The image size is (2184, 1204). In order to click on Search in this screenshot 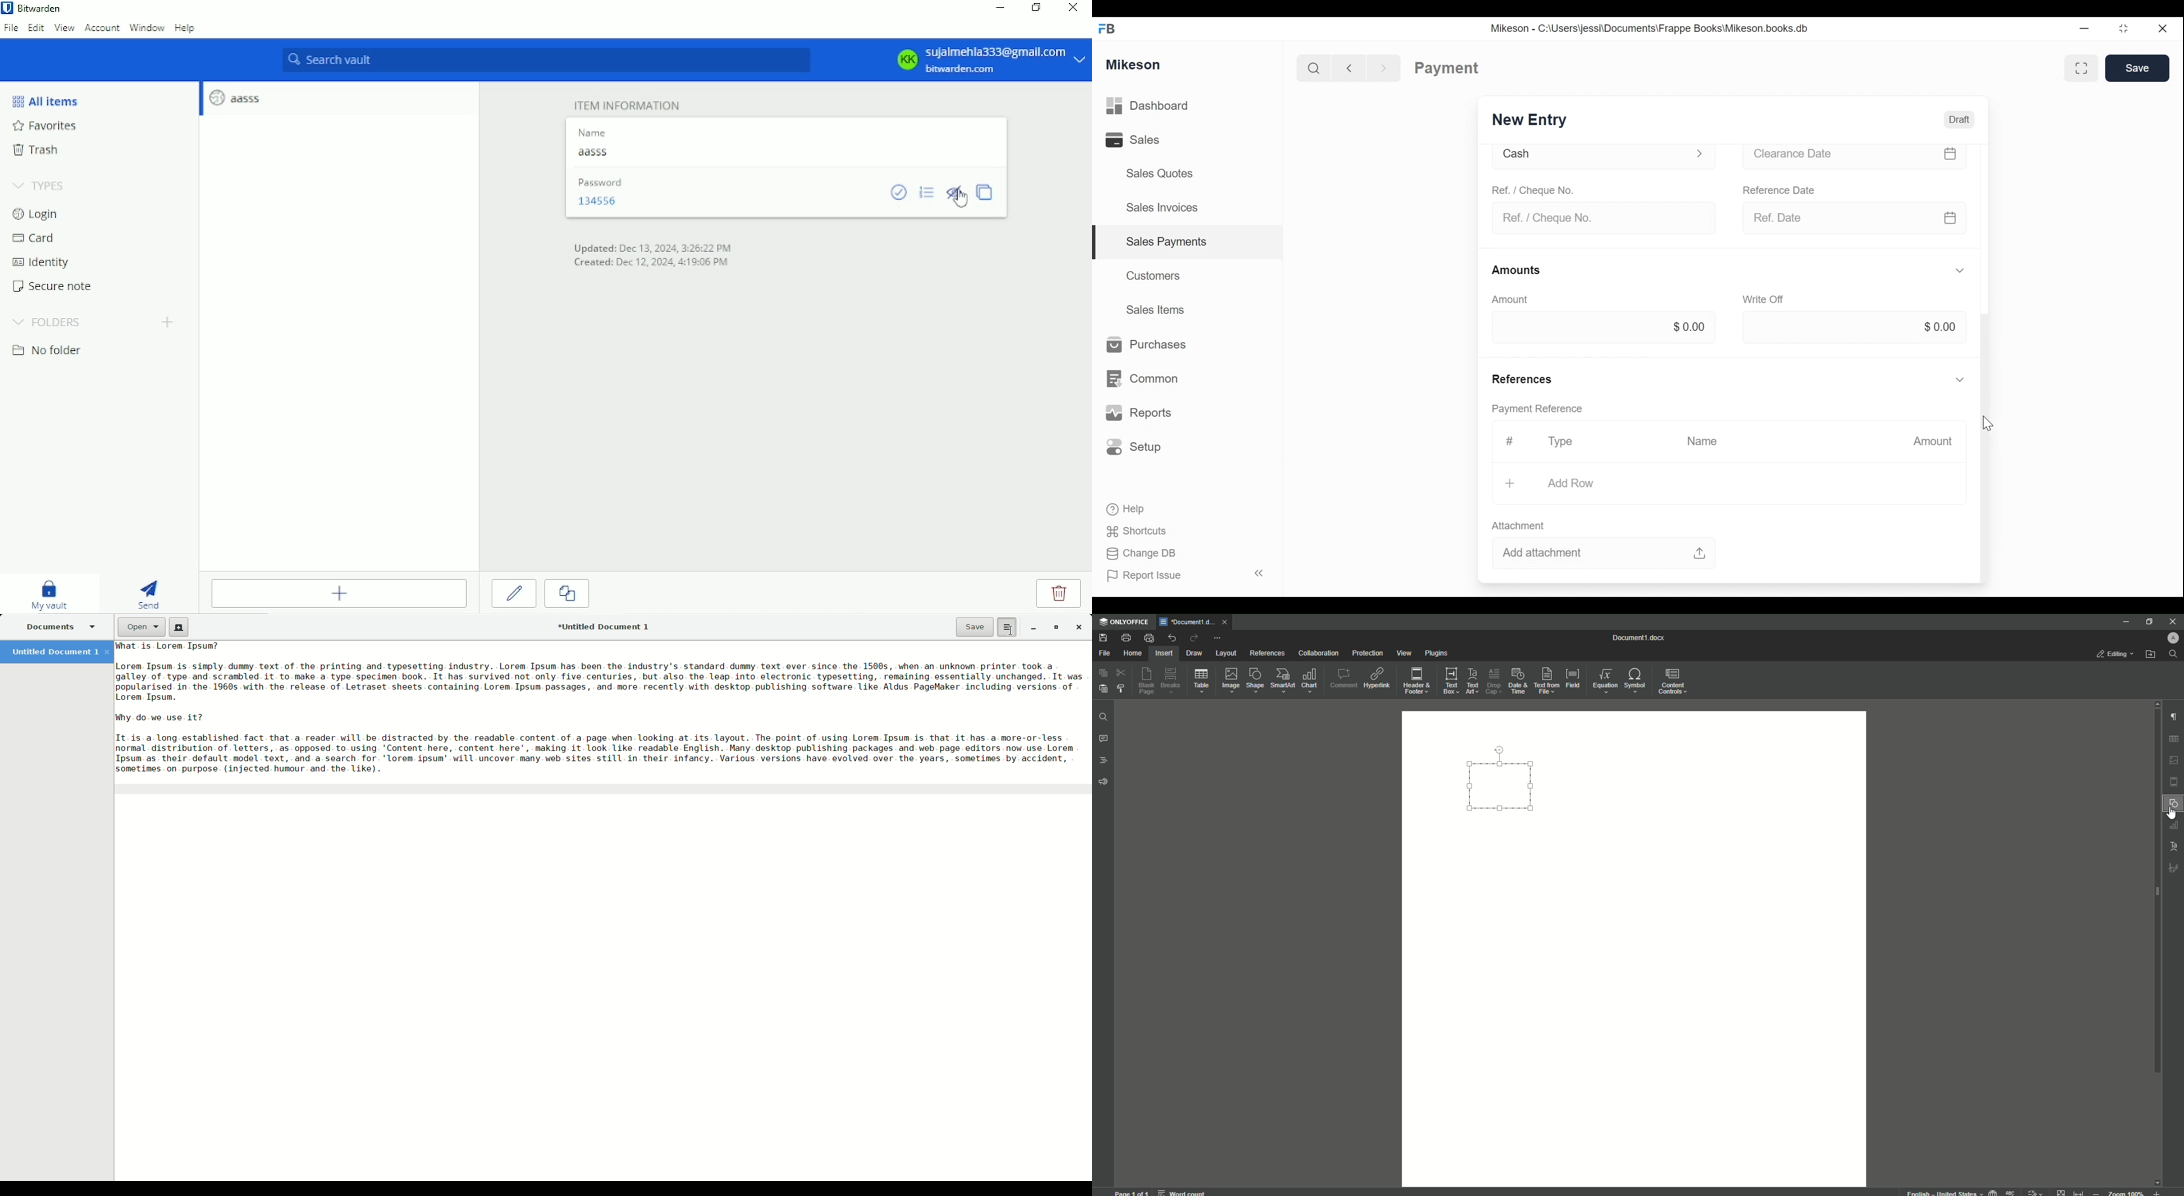, I will do `click(1310, 67)`.